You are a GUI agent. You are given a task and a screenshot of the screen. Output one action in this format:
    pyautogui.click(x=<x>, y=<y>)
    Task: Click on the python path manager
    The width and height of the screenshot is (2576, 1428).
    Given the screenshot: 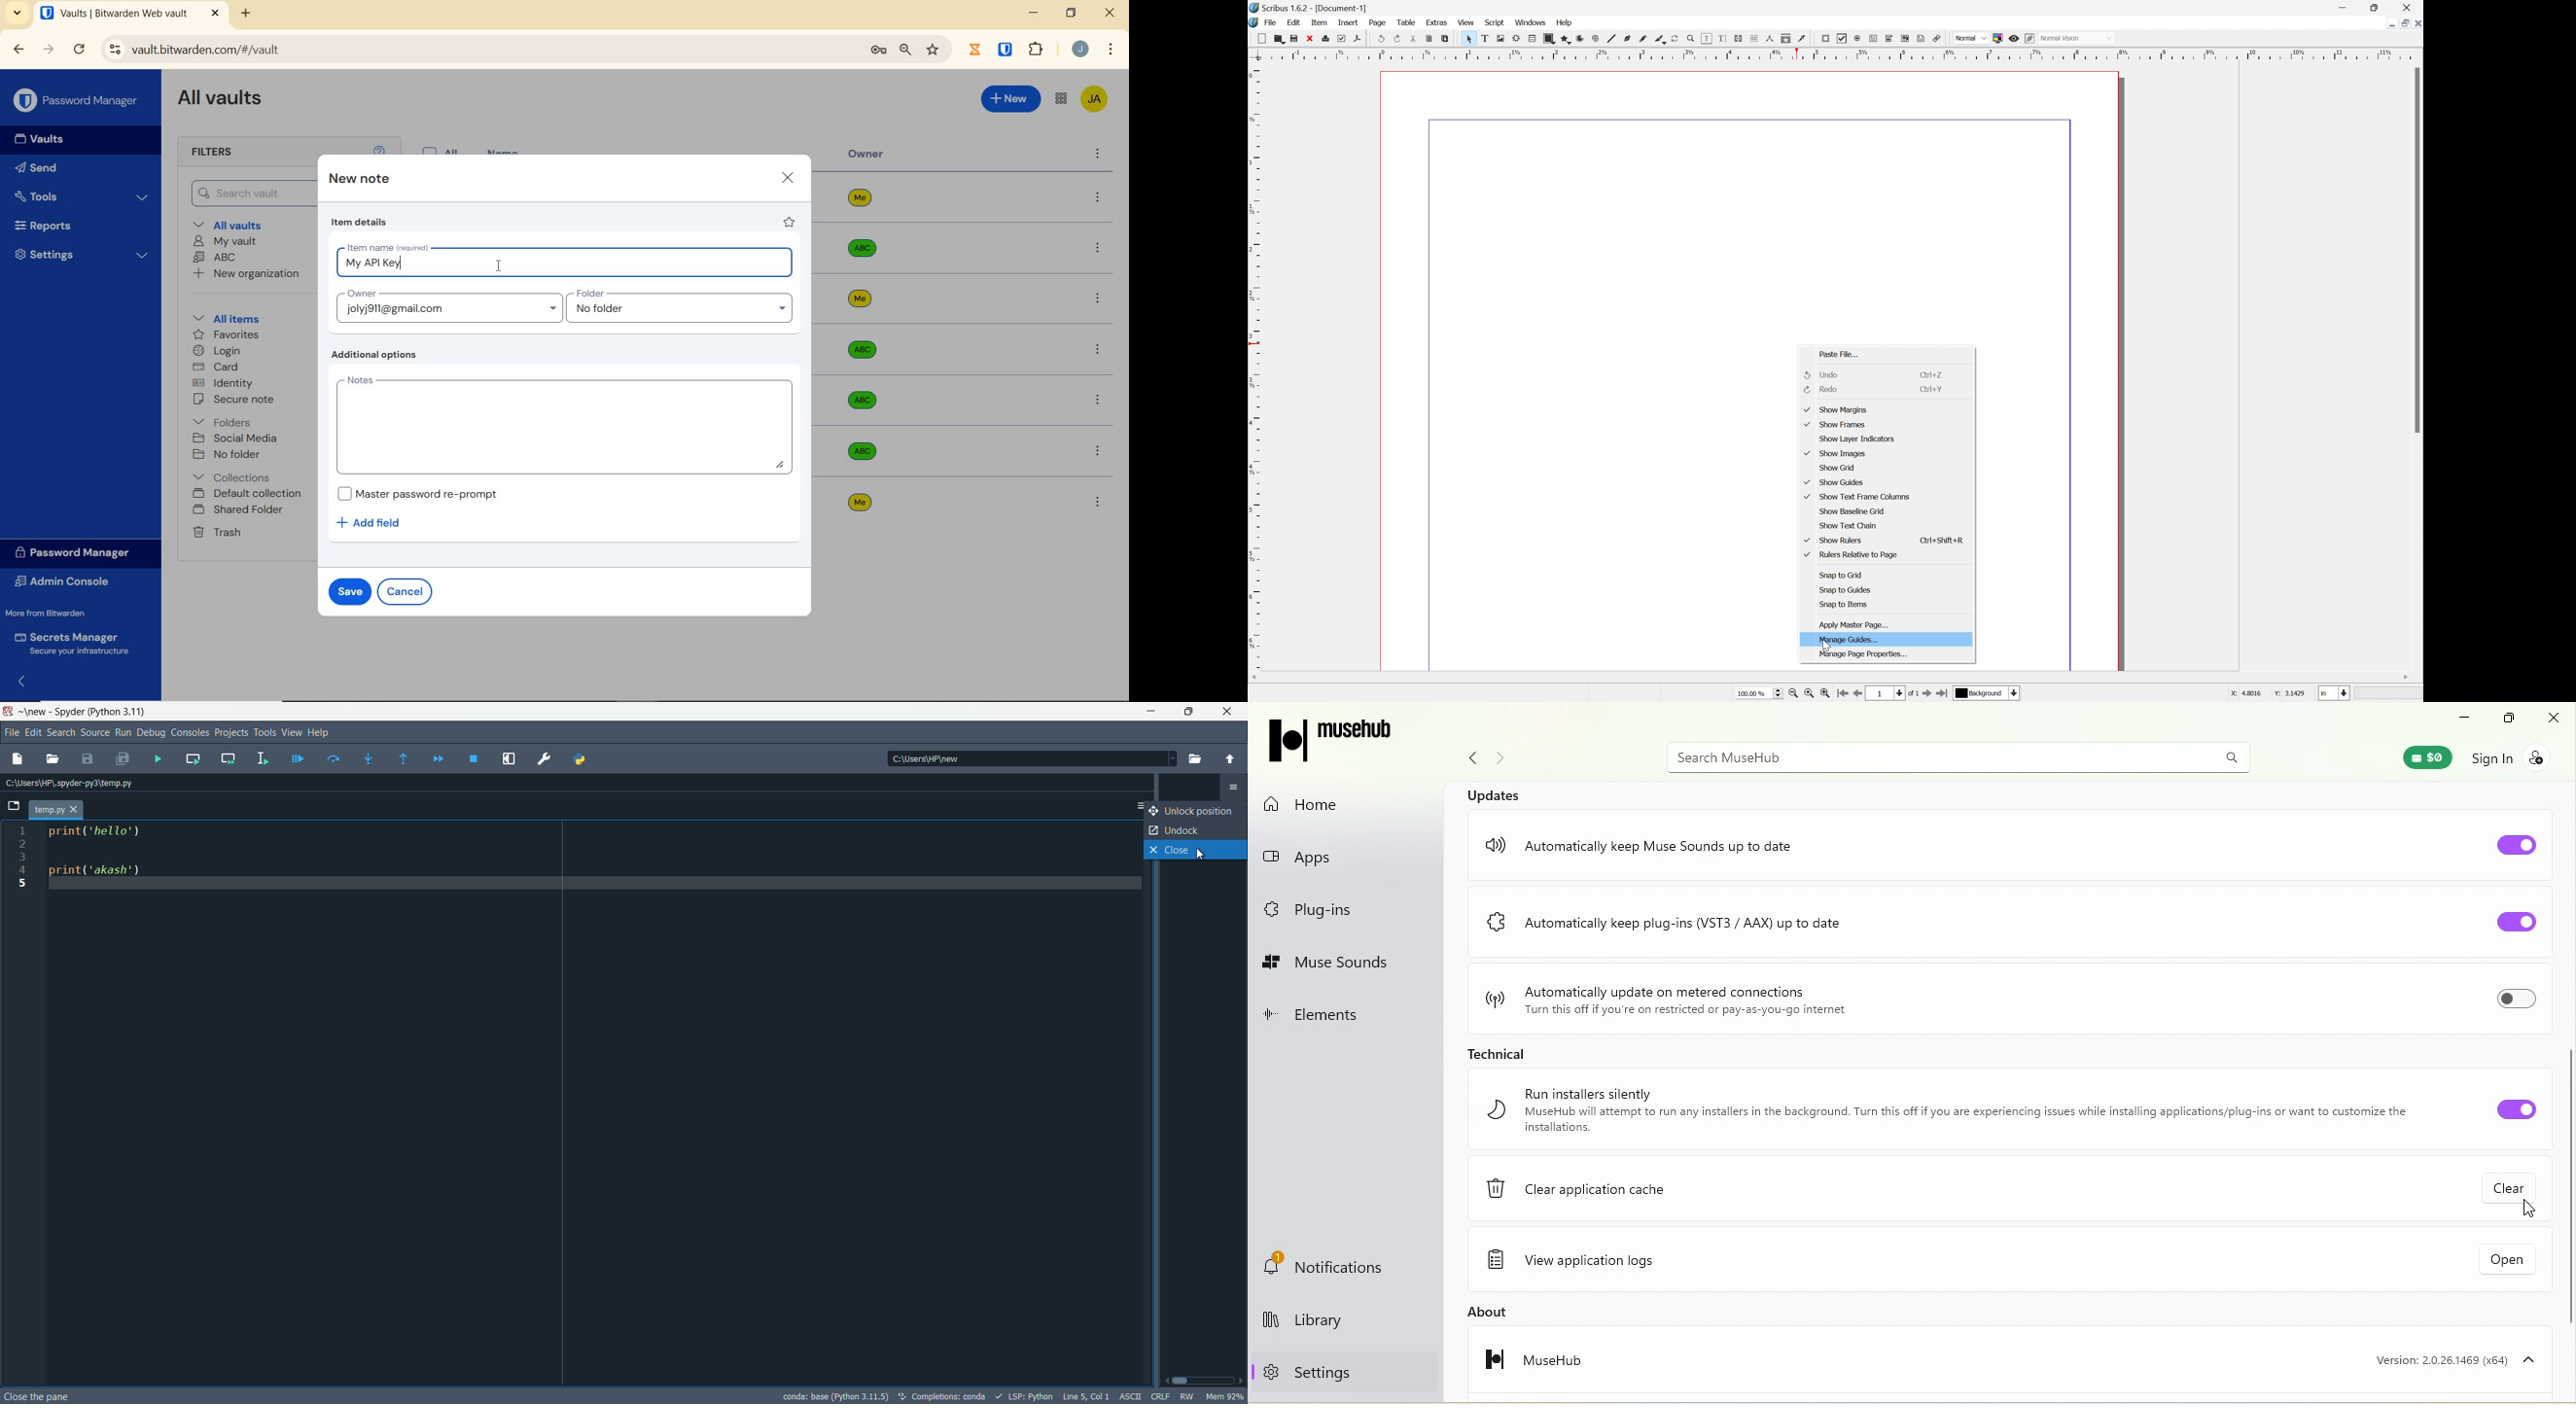 What is the action you would take?
    pyautogui.click(x=580, y=758)
    